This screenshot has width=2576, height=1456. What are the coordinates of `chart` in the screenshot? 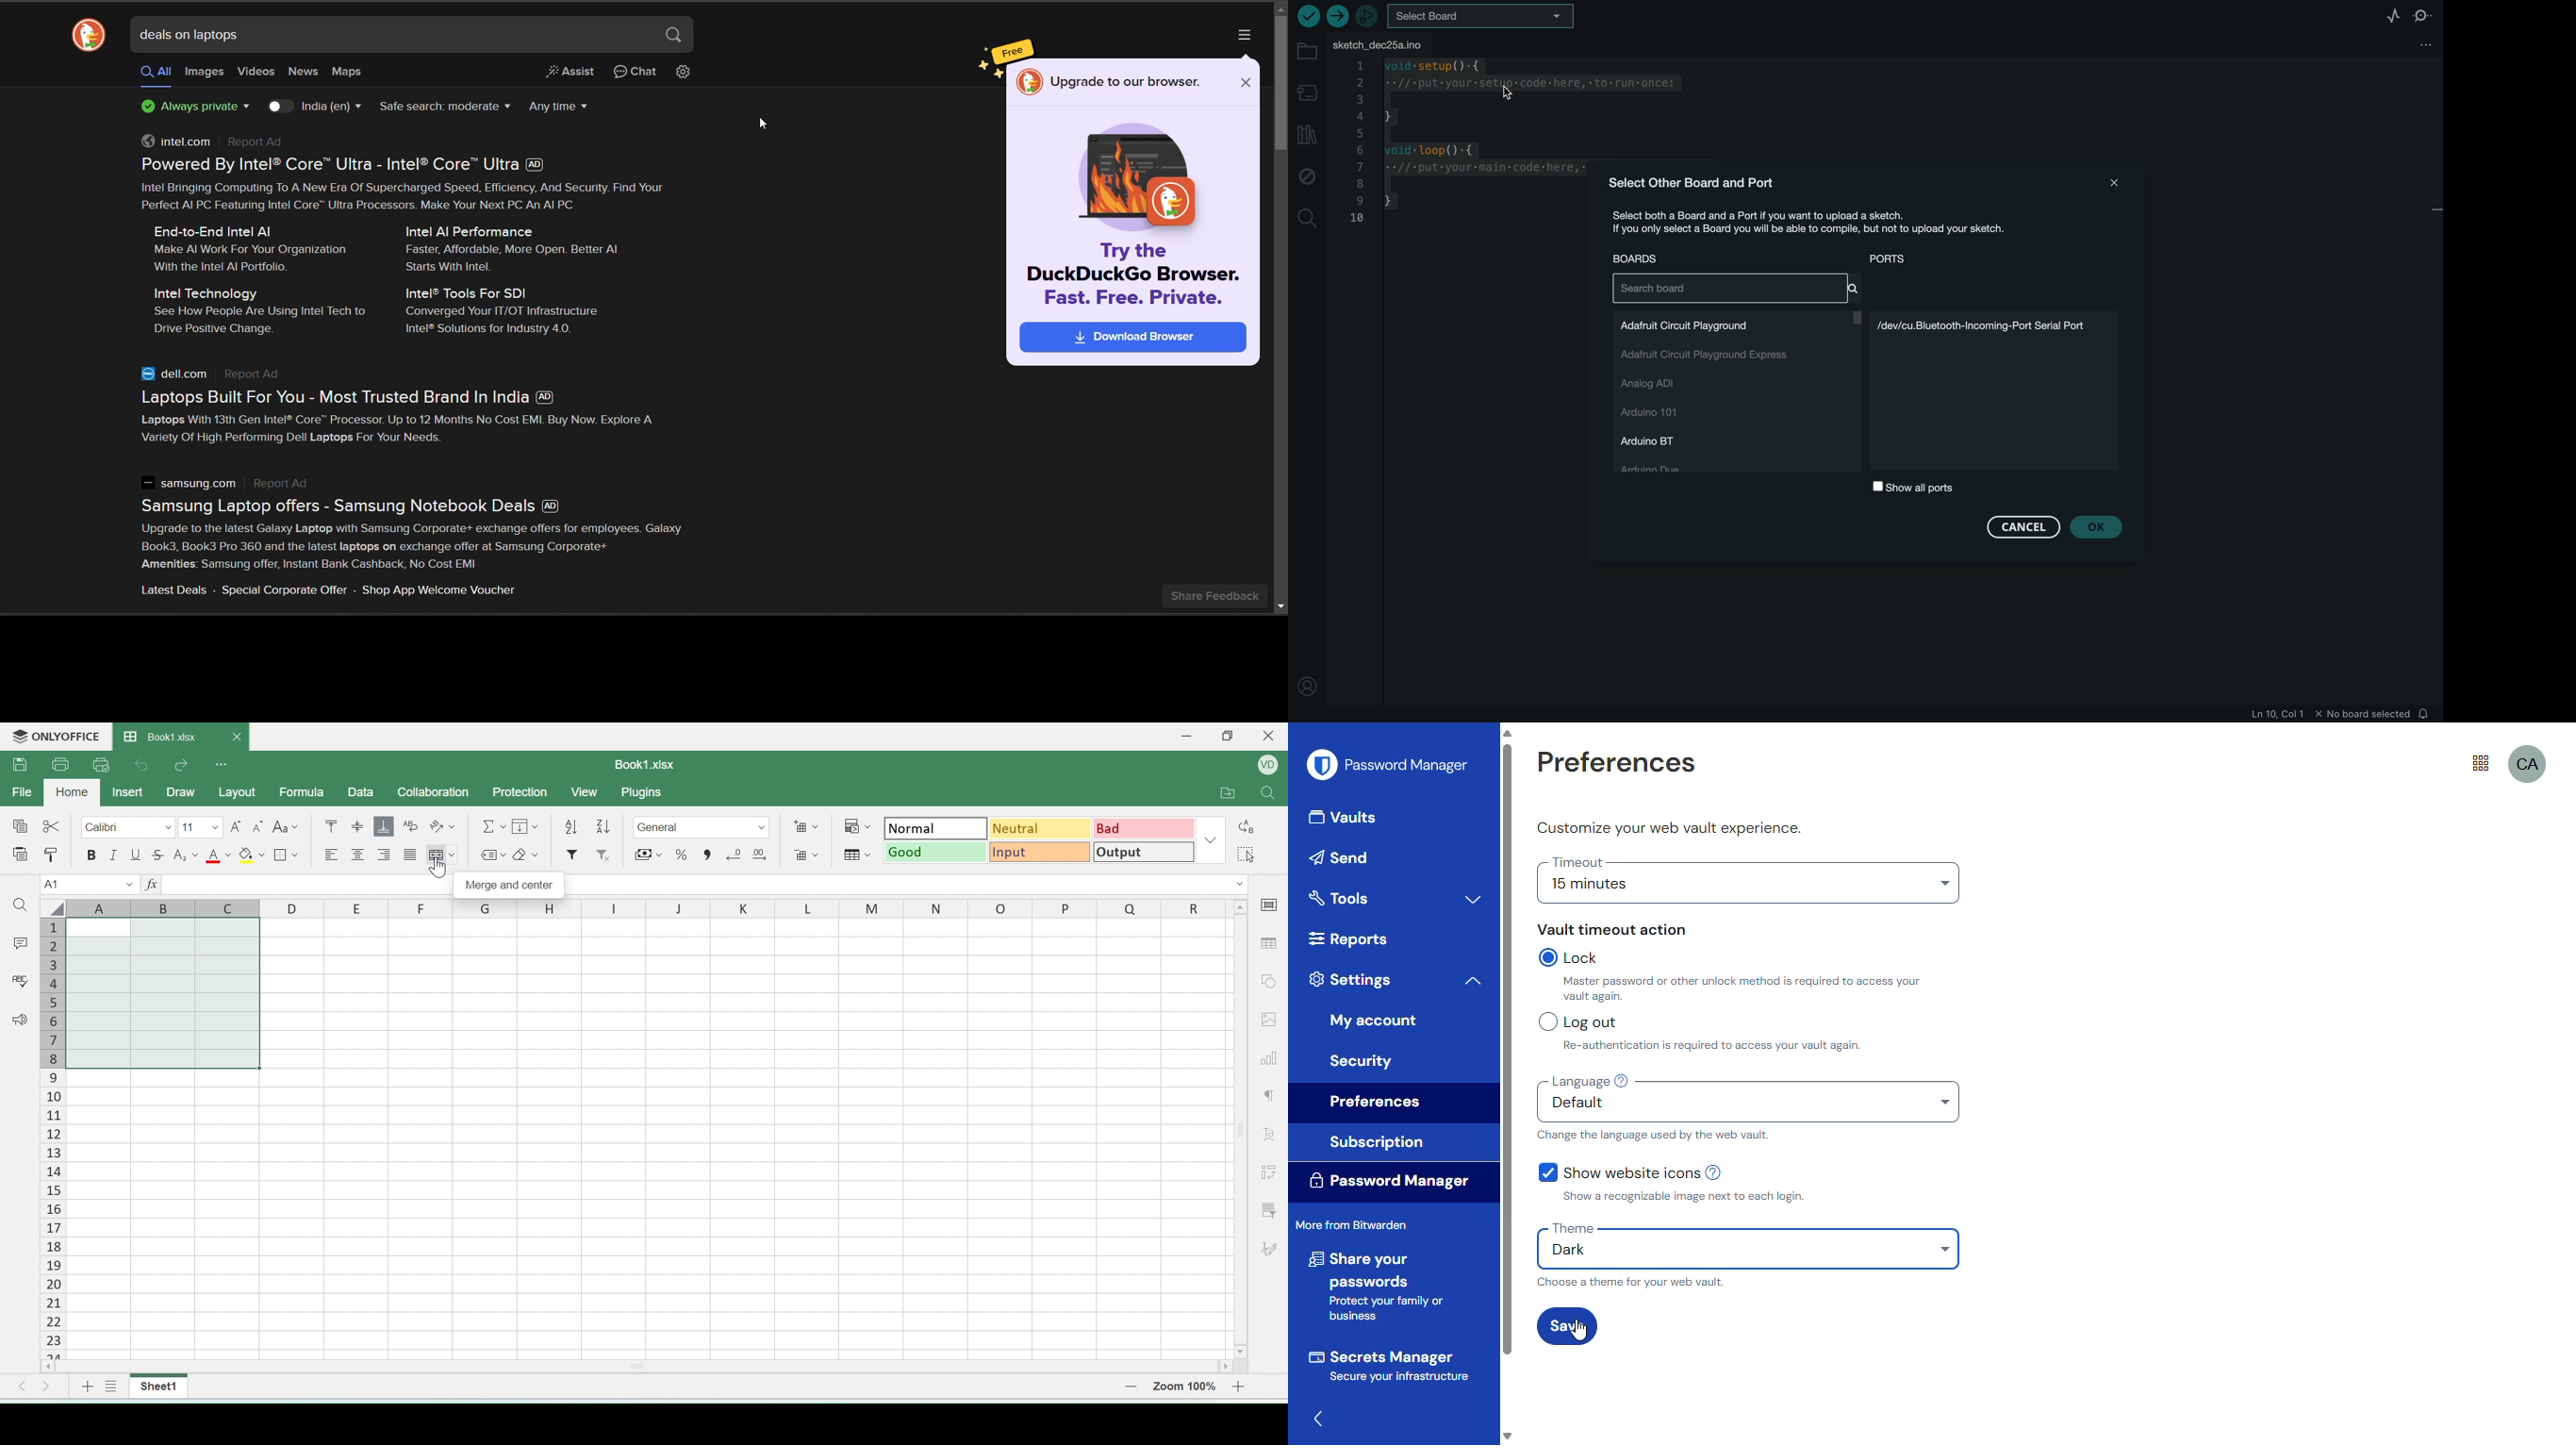 It's located at (1271, 1057).